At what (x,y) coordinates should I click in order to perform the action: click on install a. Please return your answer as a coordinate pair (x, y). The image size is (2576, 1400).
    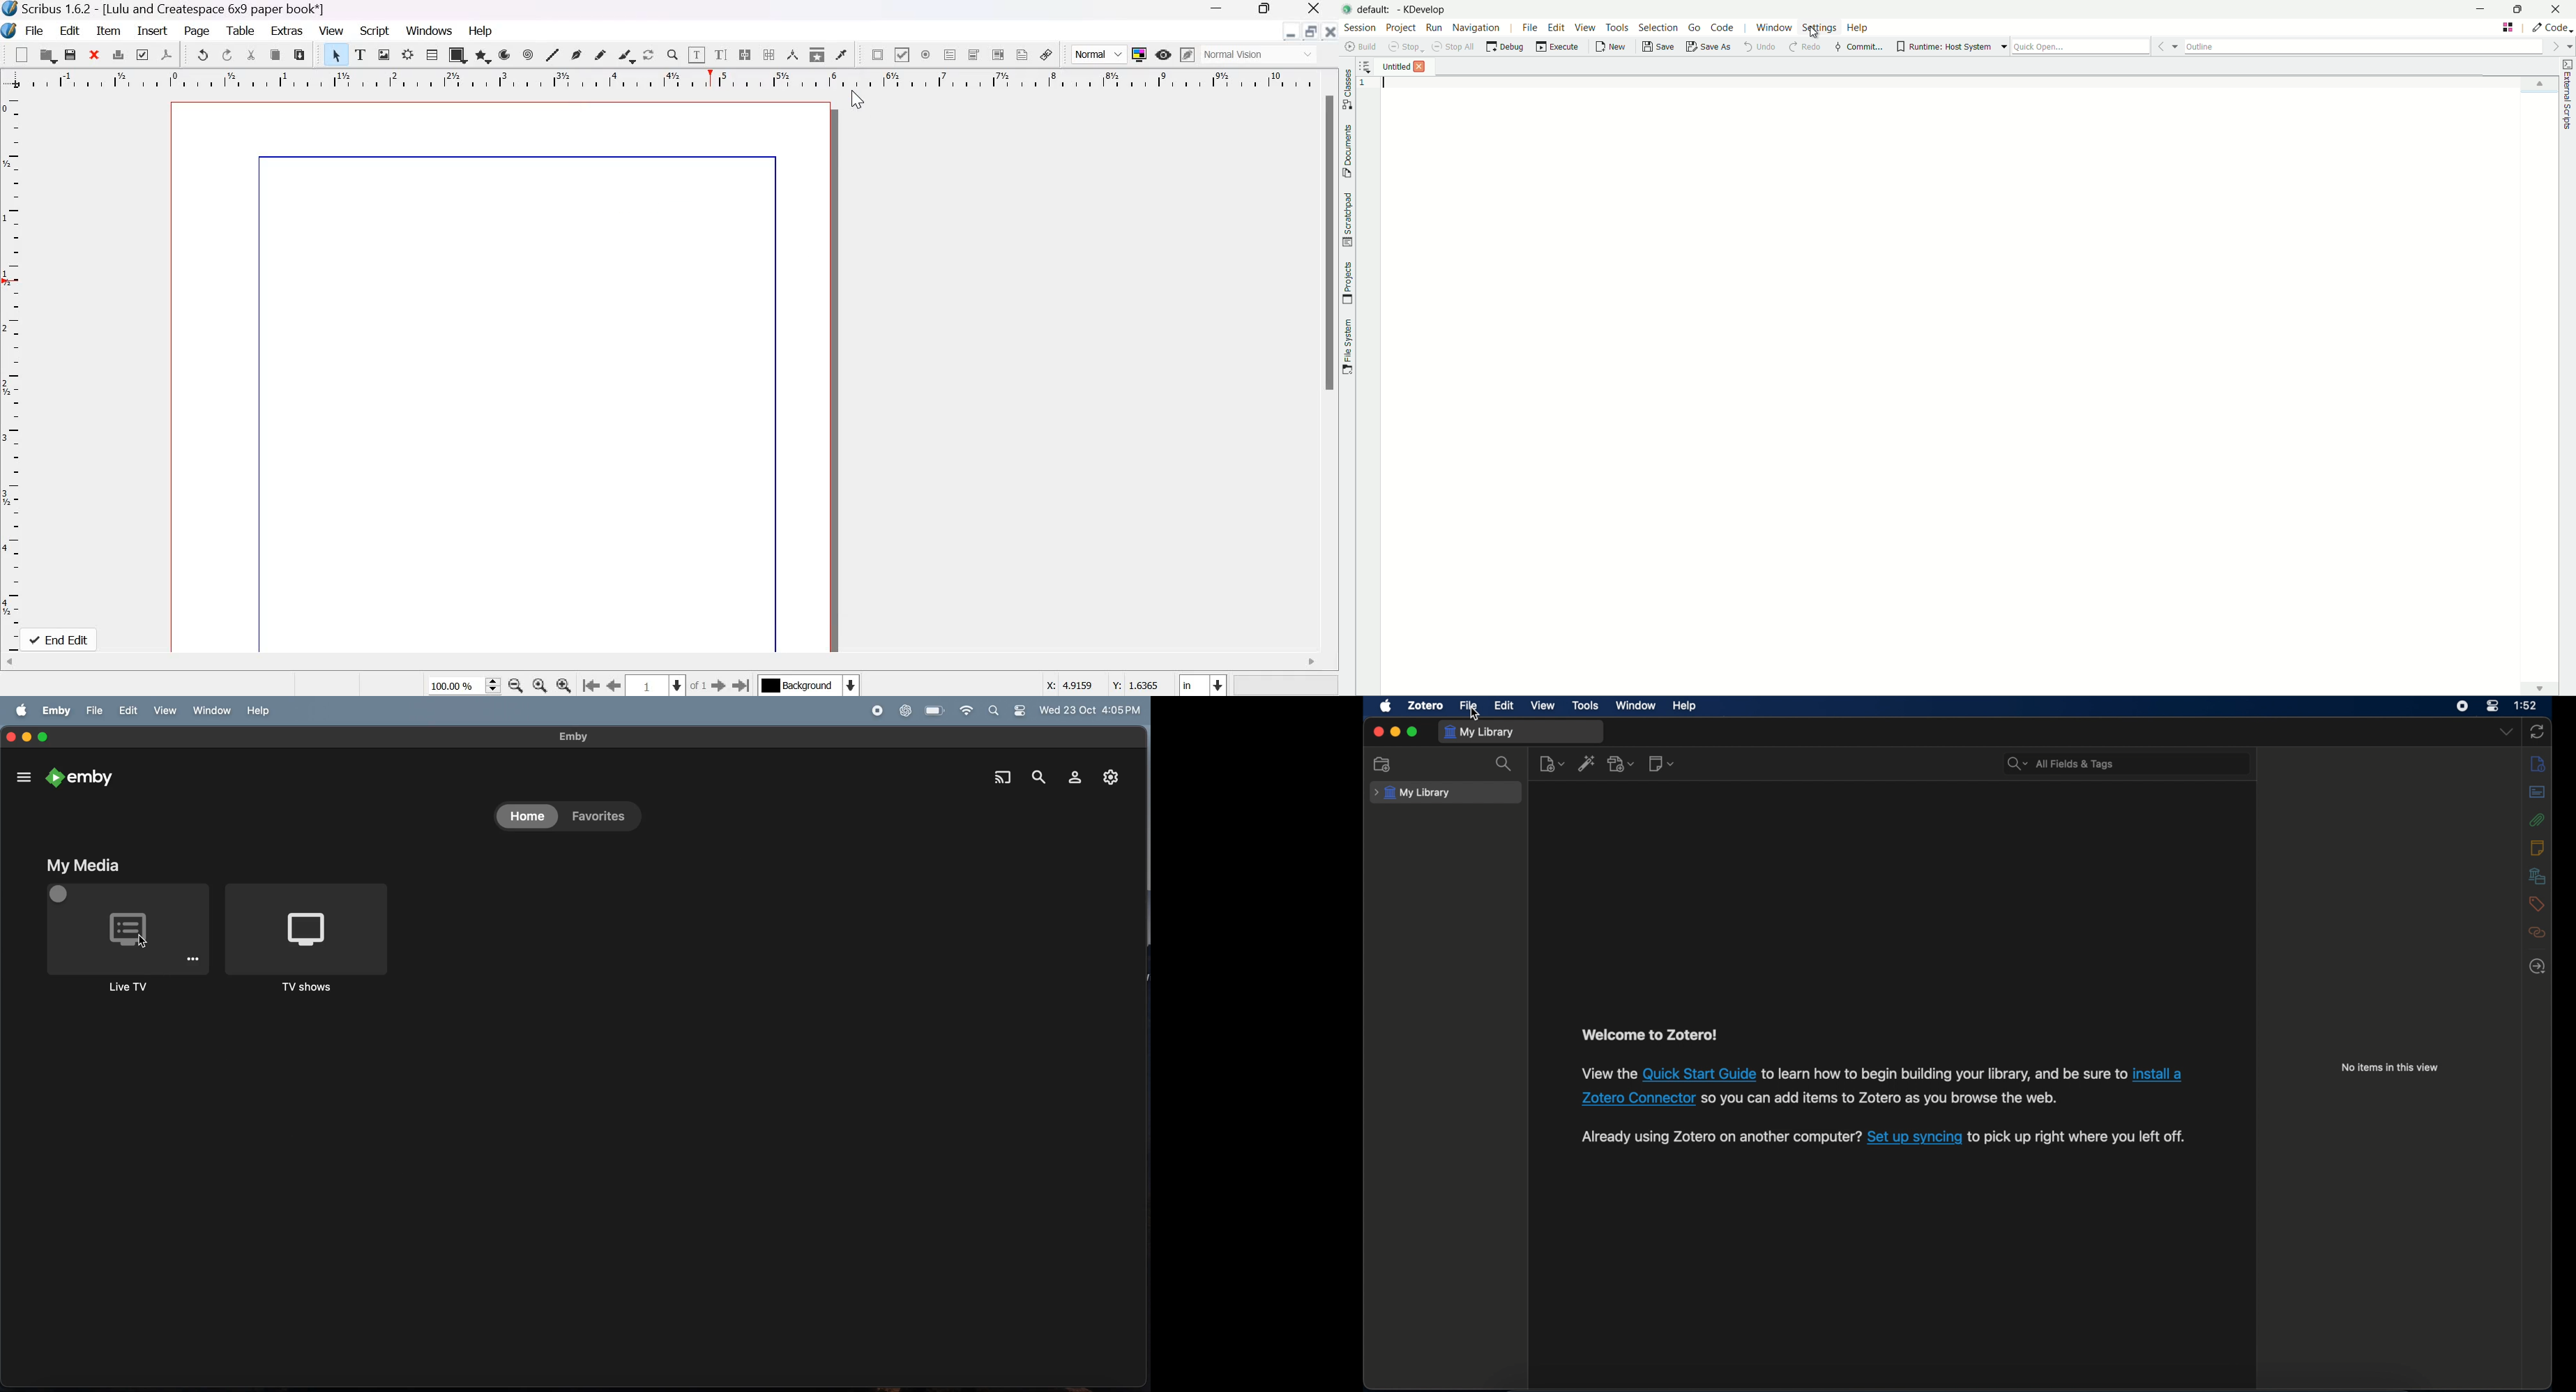
    Looking at the image, I should click on (2159, 1073).